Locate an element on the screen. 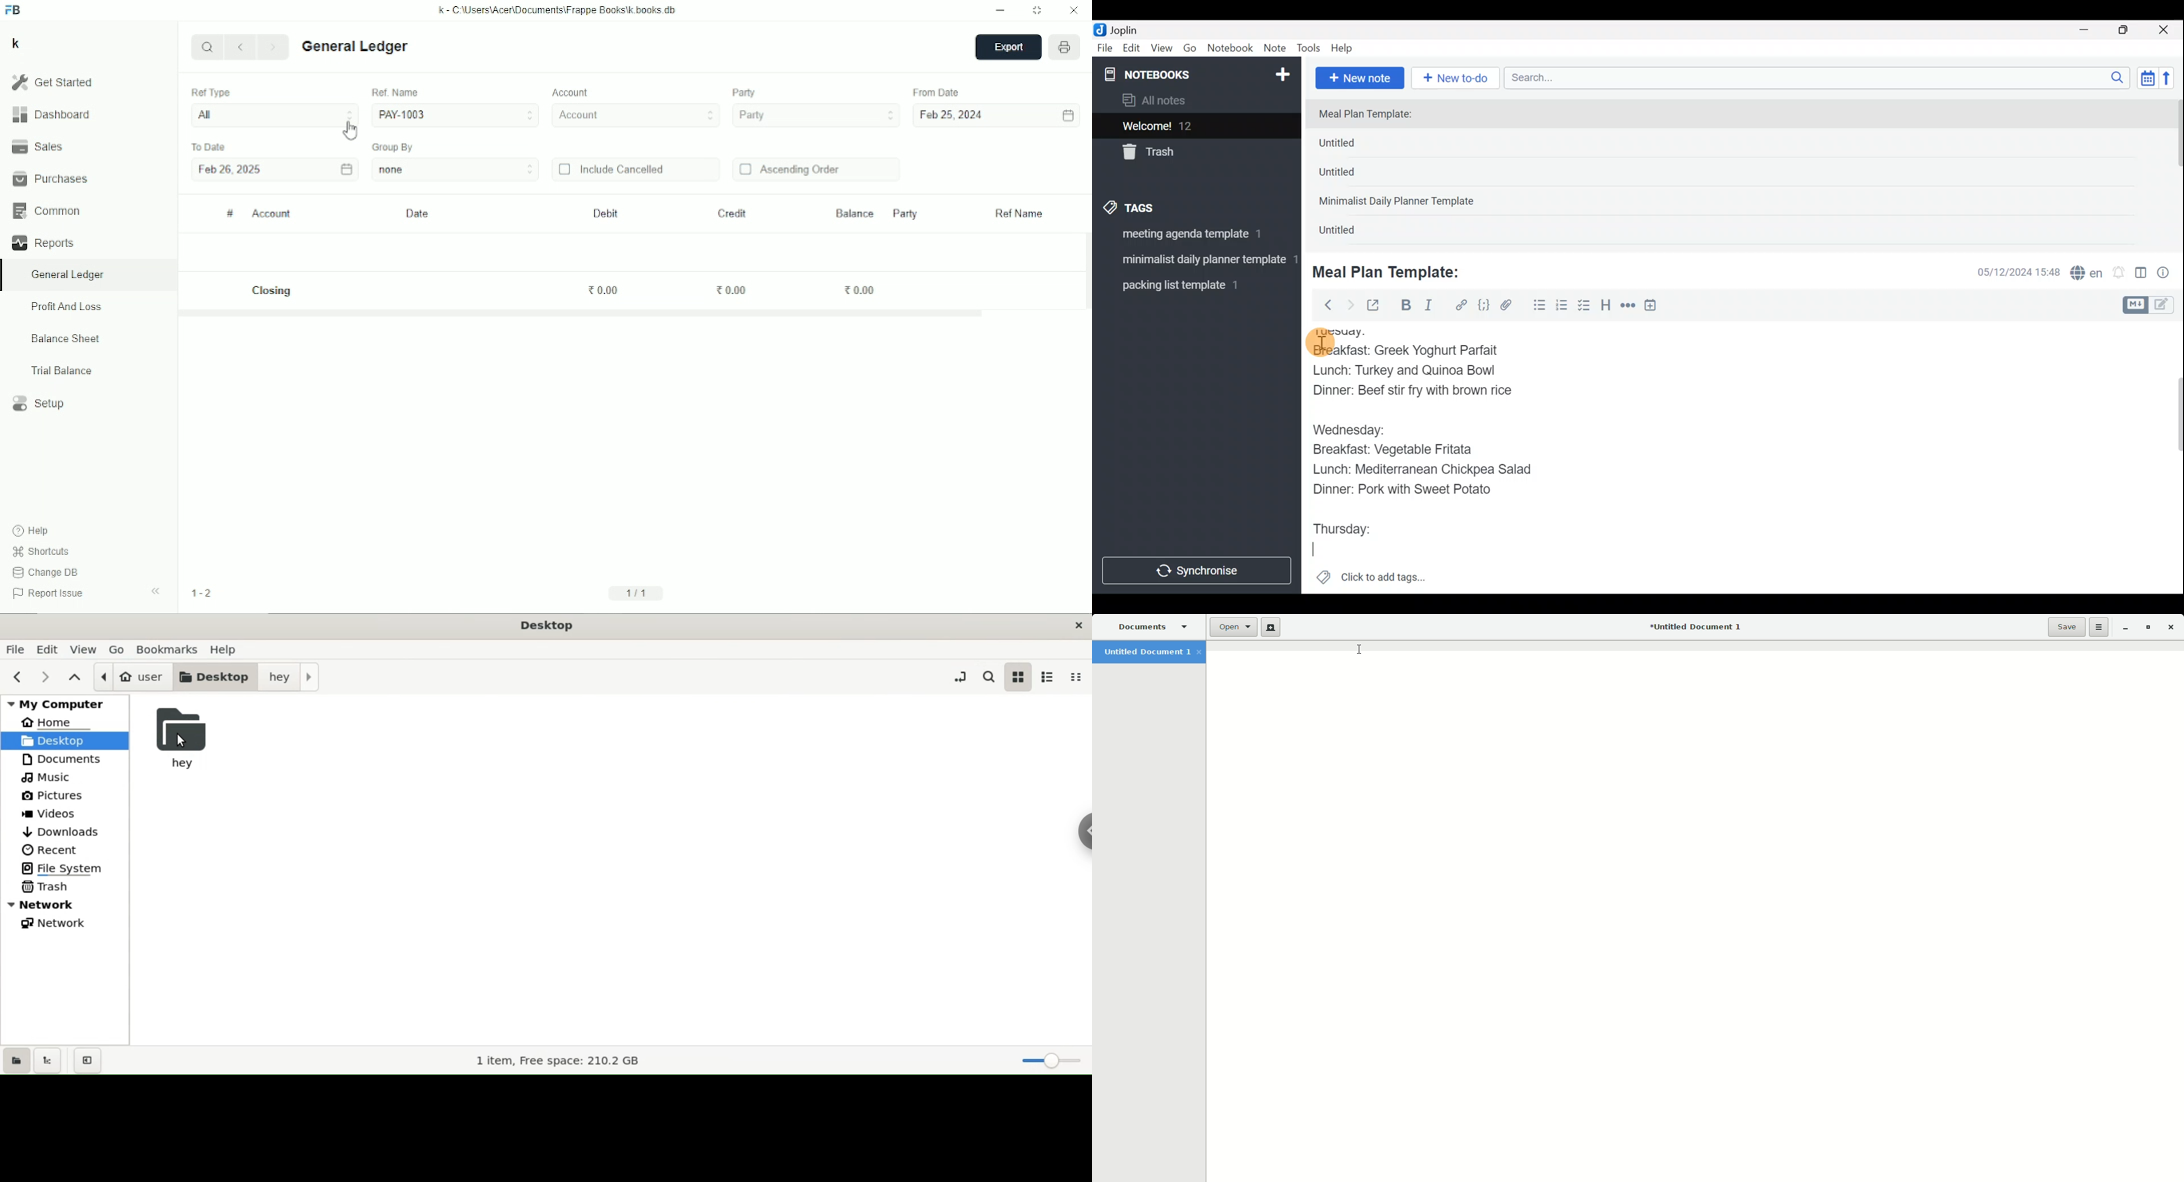 The image size is (2184, 1204). New note is located at coordinates (1359, 77).